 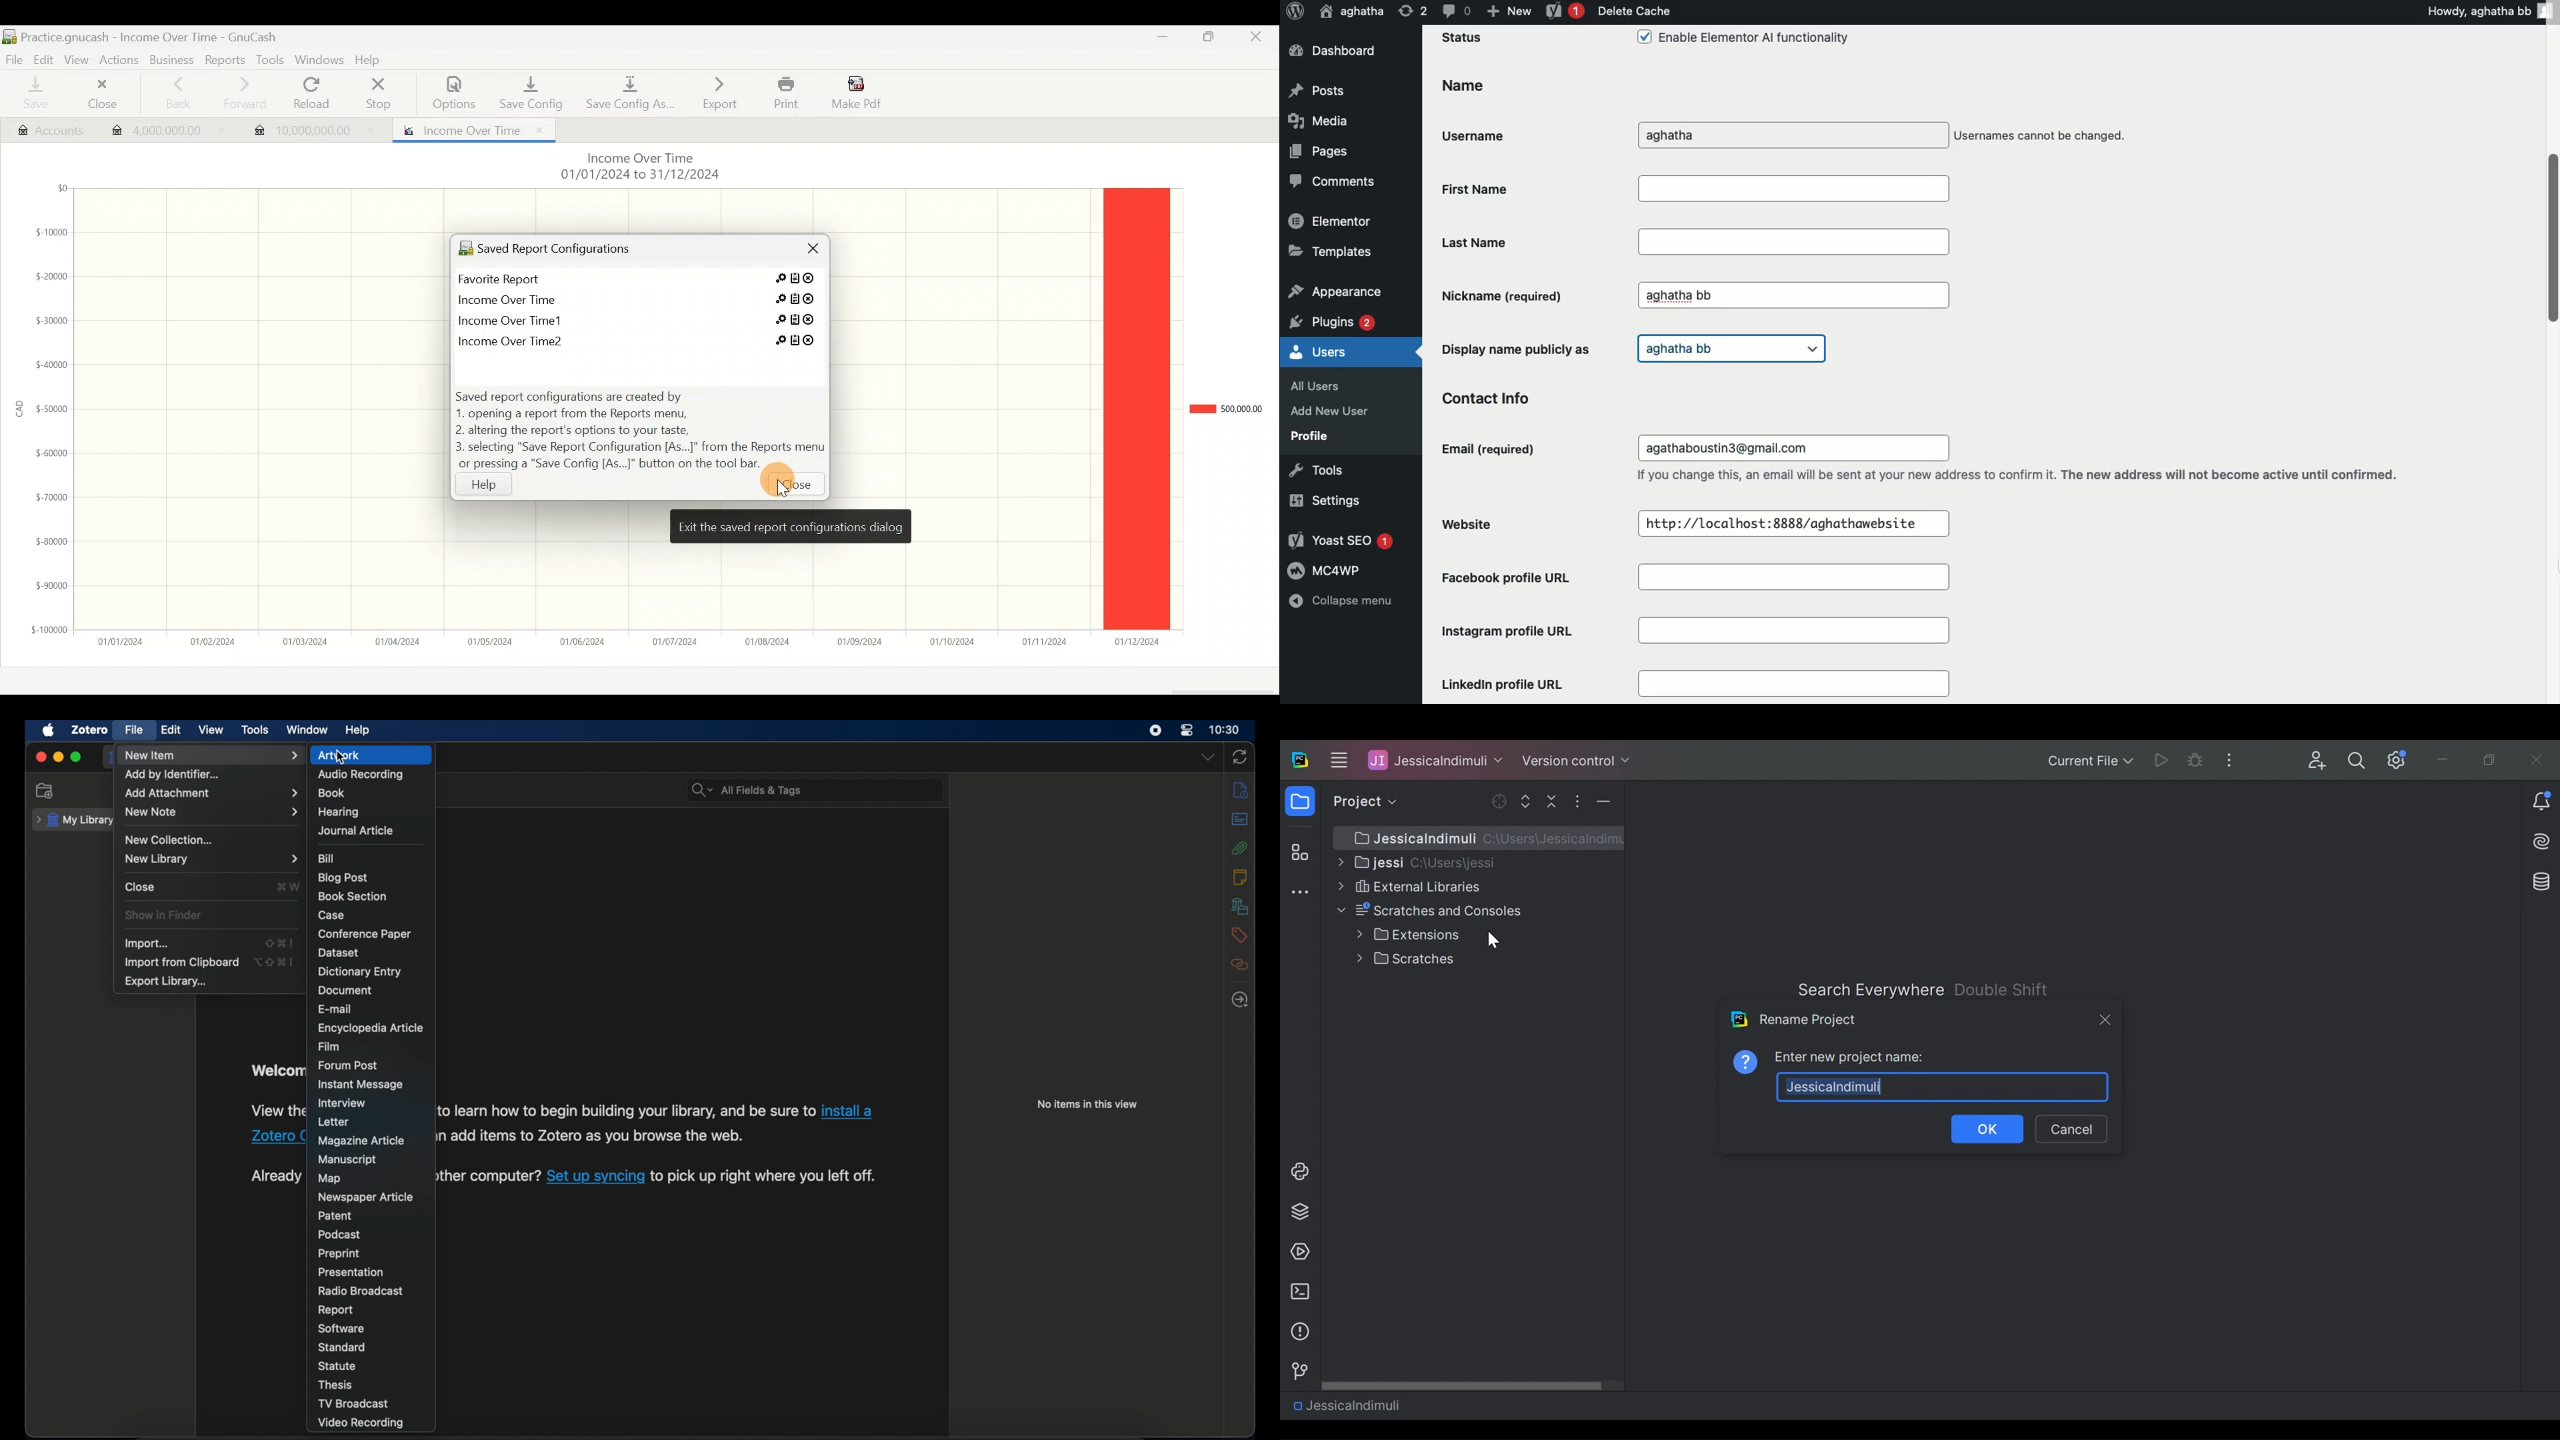 What do you see at coordinates (747, 789) in the screenshot?
I see `all fields & tags` at bounding box center [747, 789].